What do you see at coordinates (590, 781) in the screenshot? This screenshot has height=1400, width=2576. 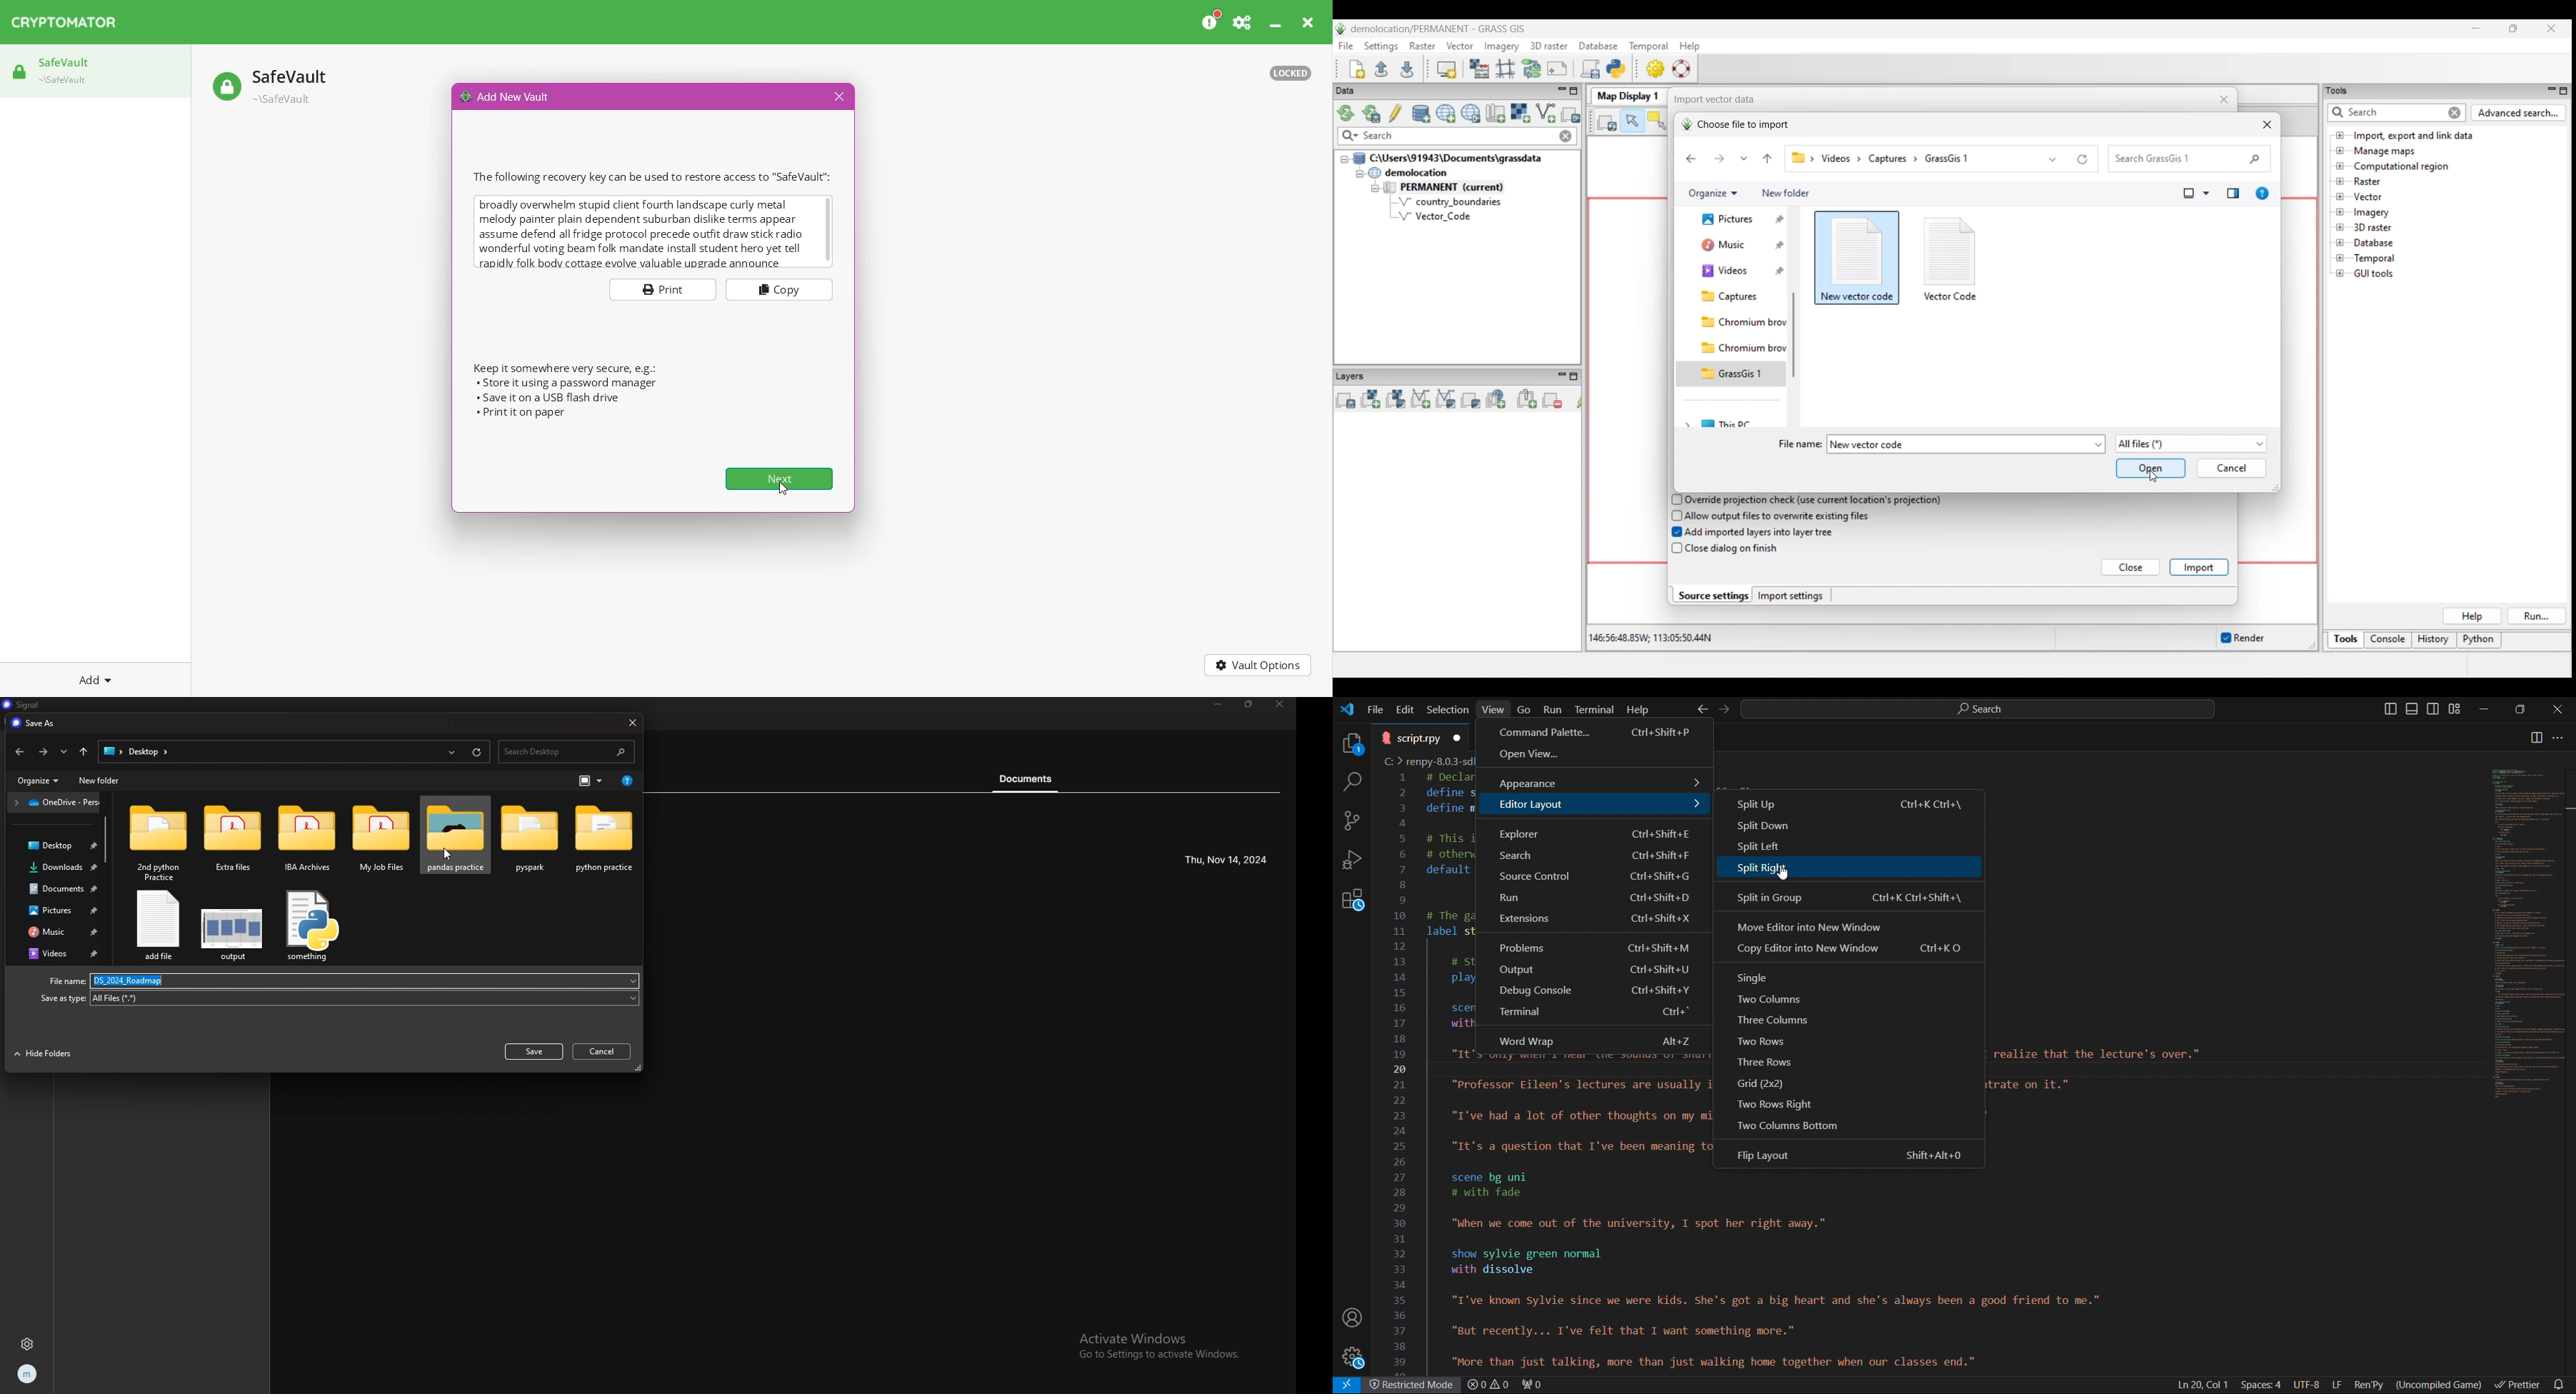 I see `change view` at bounding box center [590, 781].